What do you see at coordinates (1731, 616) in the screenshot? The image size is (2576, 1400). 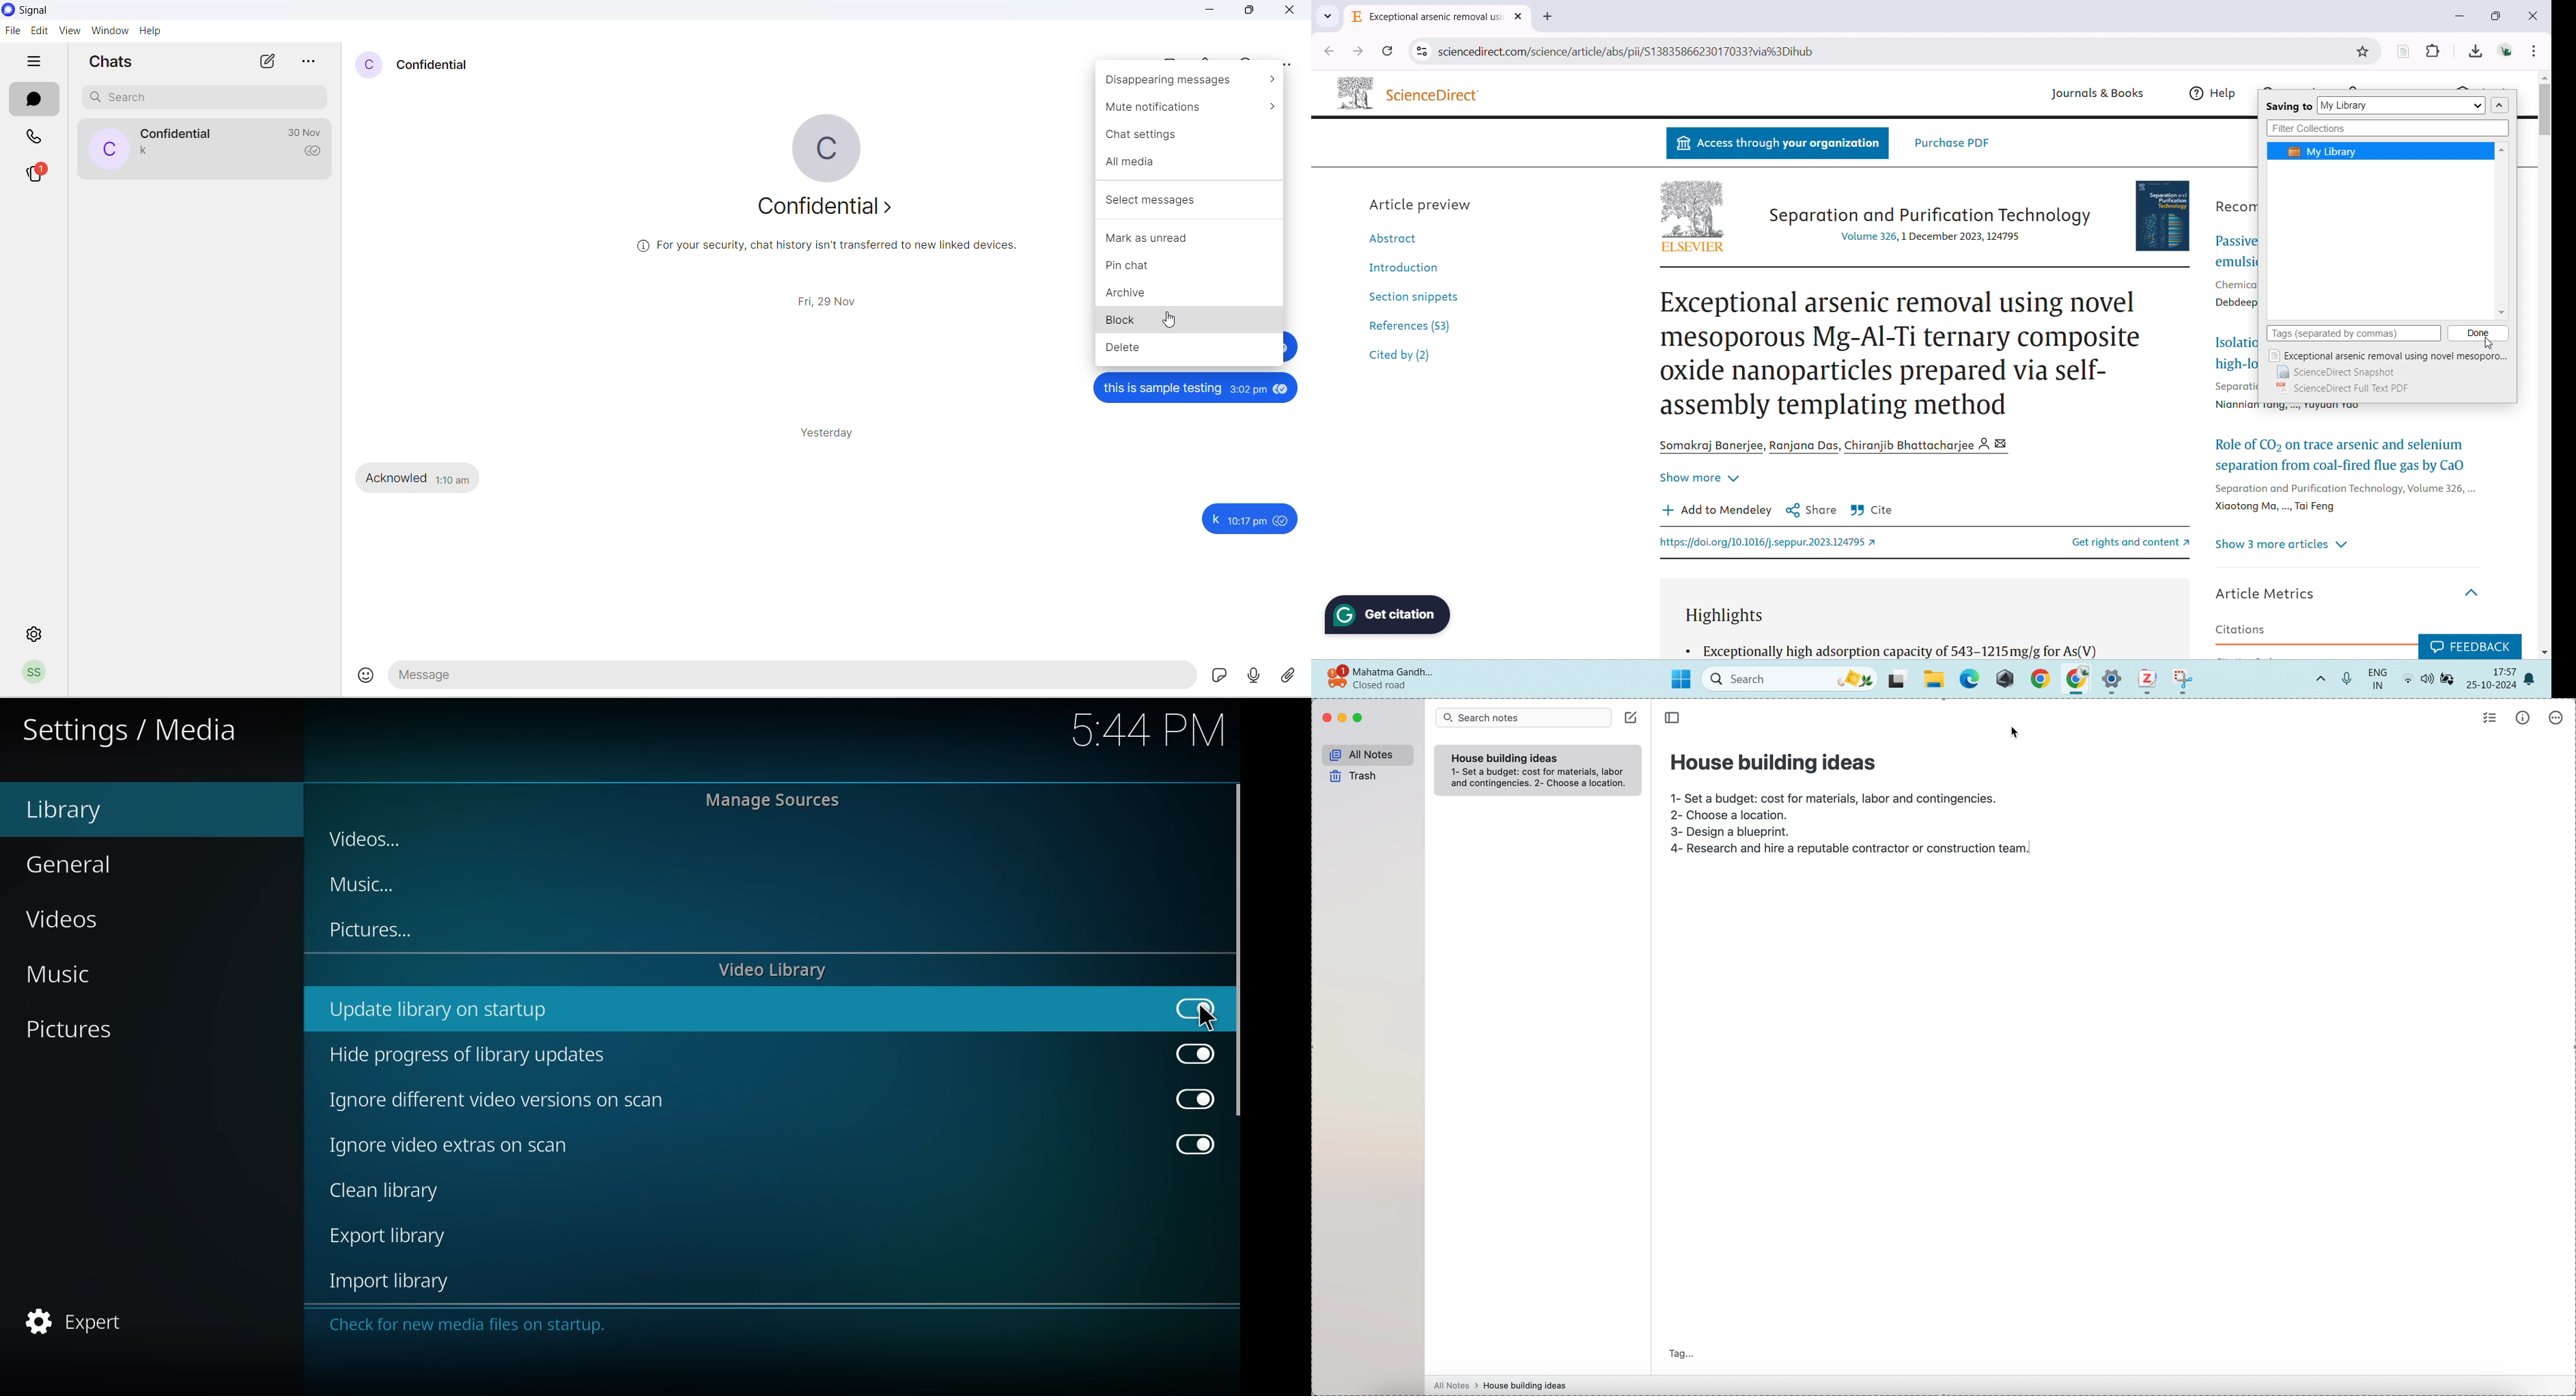 I see `Highlights` at bounding box center [1731, 616].